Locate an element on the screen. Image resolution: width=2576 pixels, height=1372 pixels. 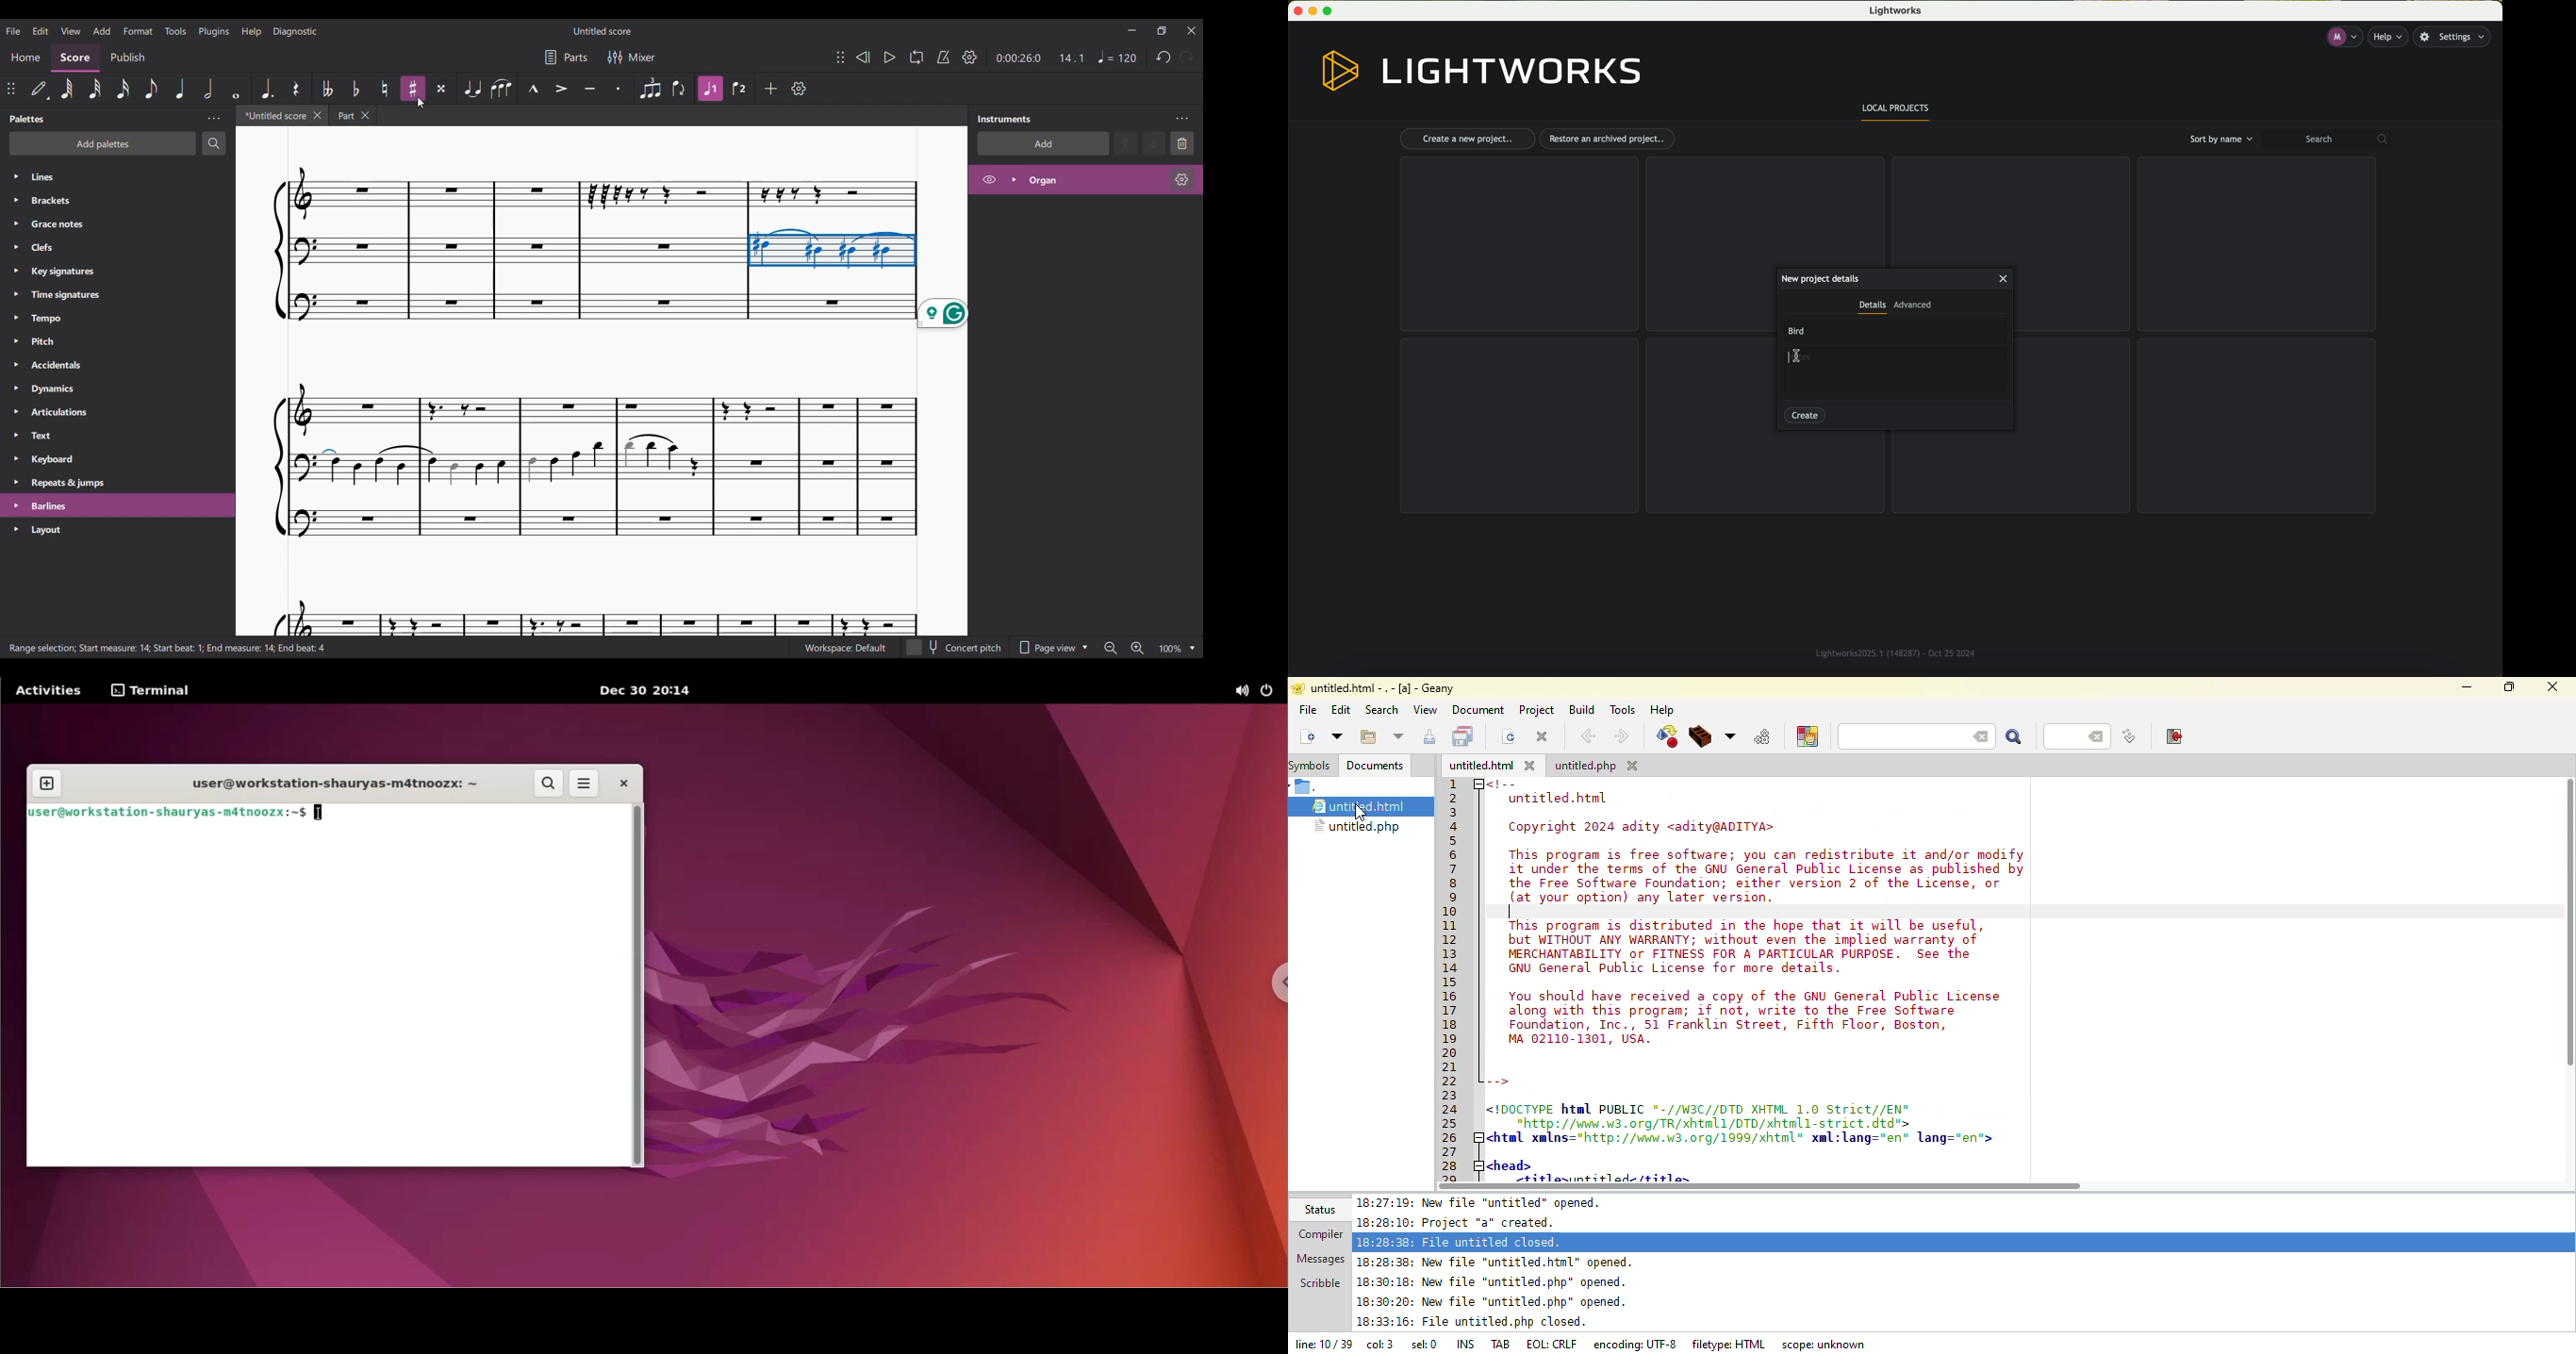
Plugins menu is located at coordinates (214, 31).